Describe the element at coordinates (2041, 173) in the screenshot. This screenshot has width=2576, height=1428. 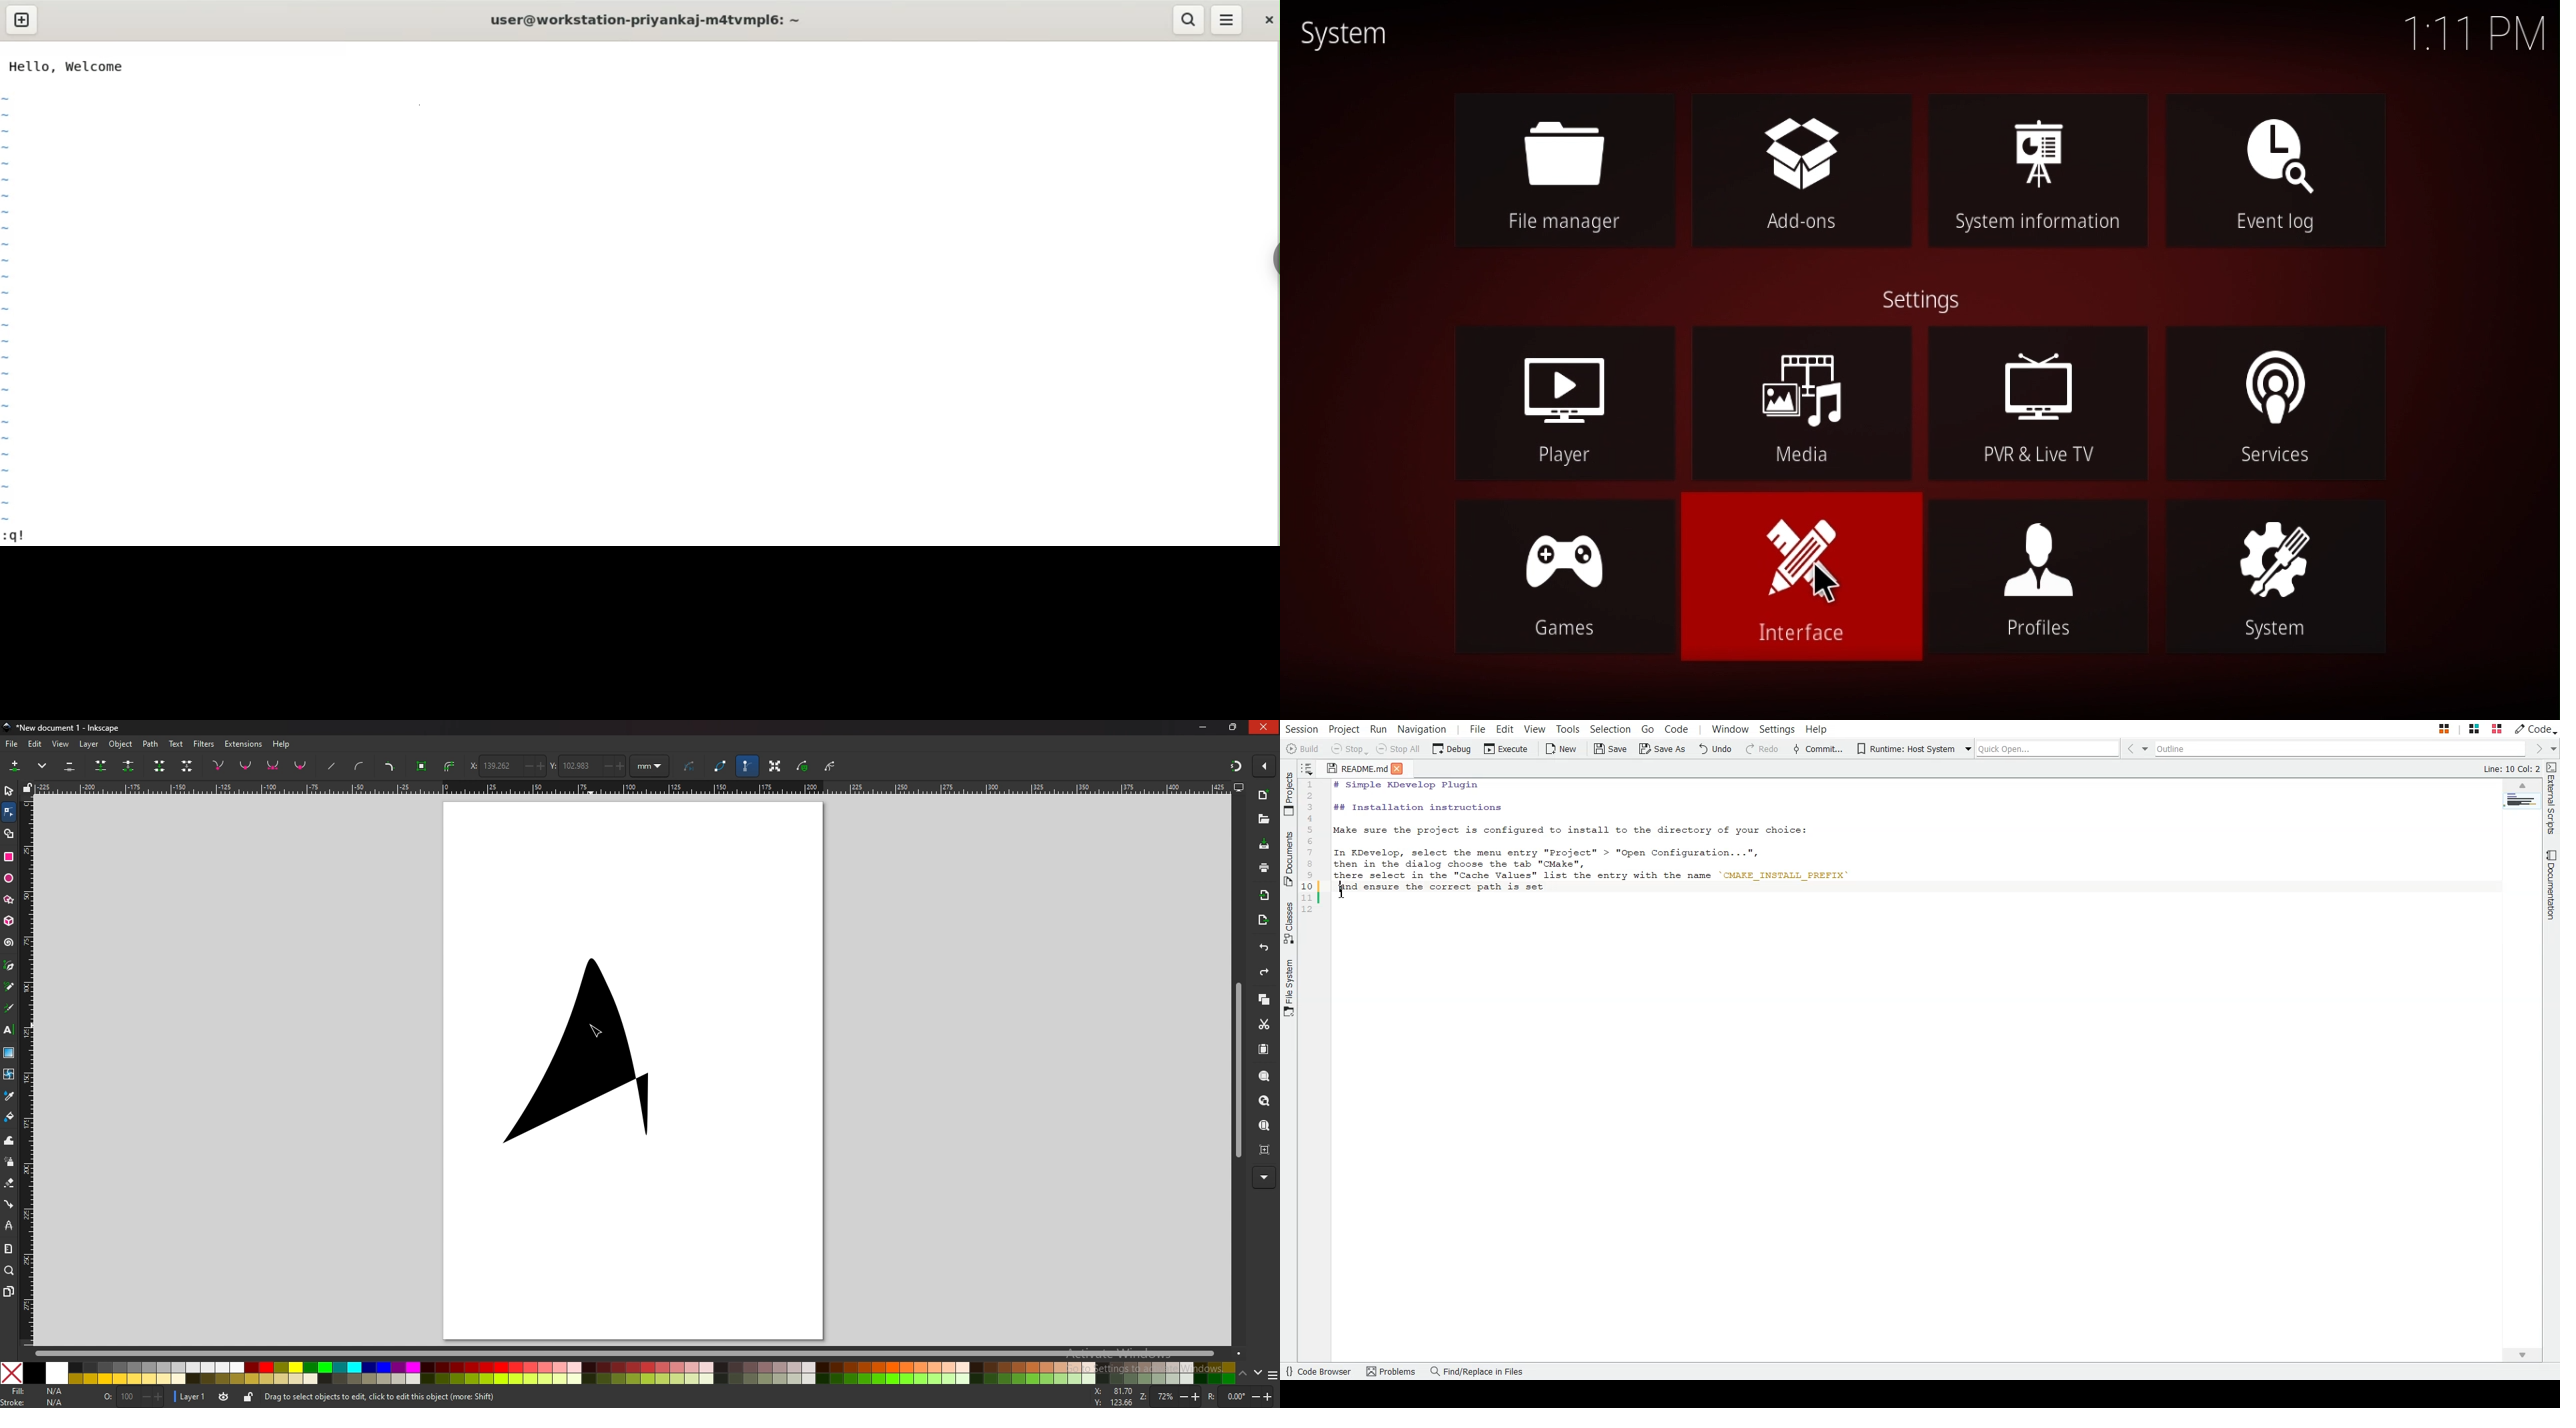
I see `system information` at that location.